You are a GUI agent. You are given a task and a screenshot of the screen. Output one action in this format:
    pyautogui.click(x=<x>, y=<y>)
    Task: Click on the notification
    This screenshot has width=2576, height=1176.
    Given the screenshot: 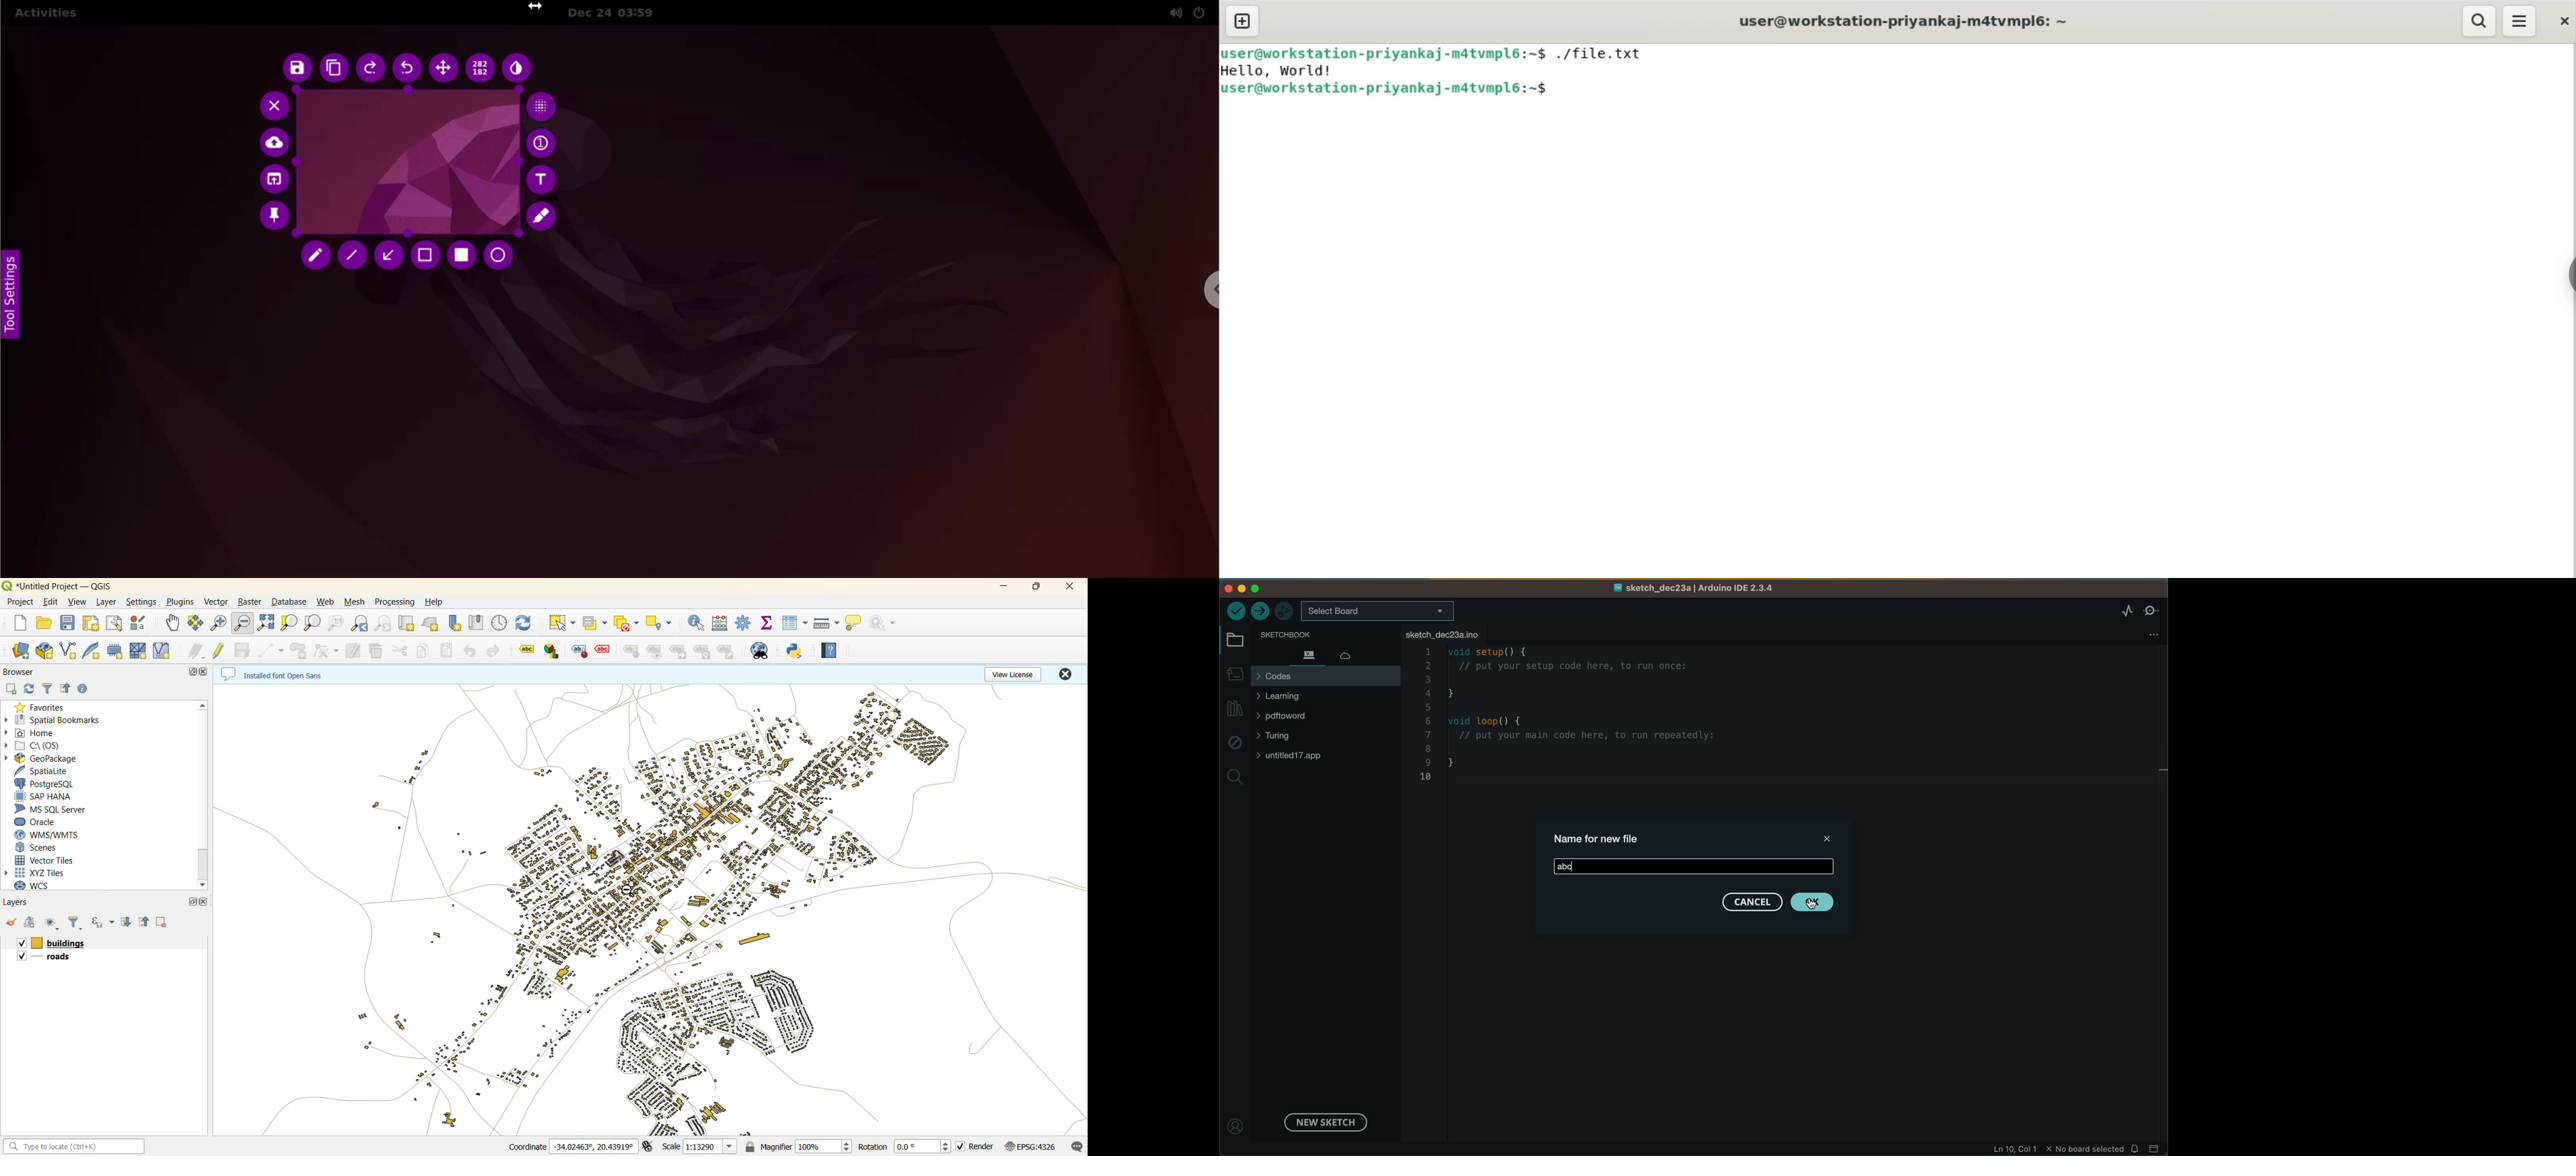 What is the action you would take?
    pyautogui.click(x=2136, y=1148)
    